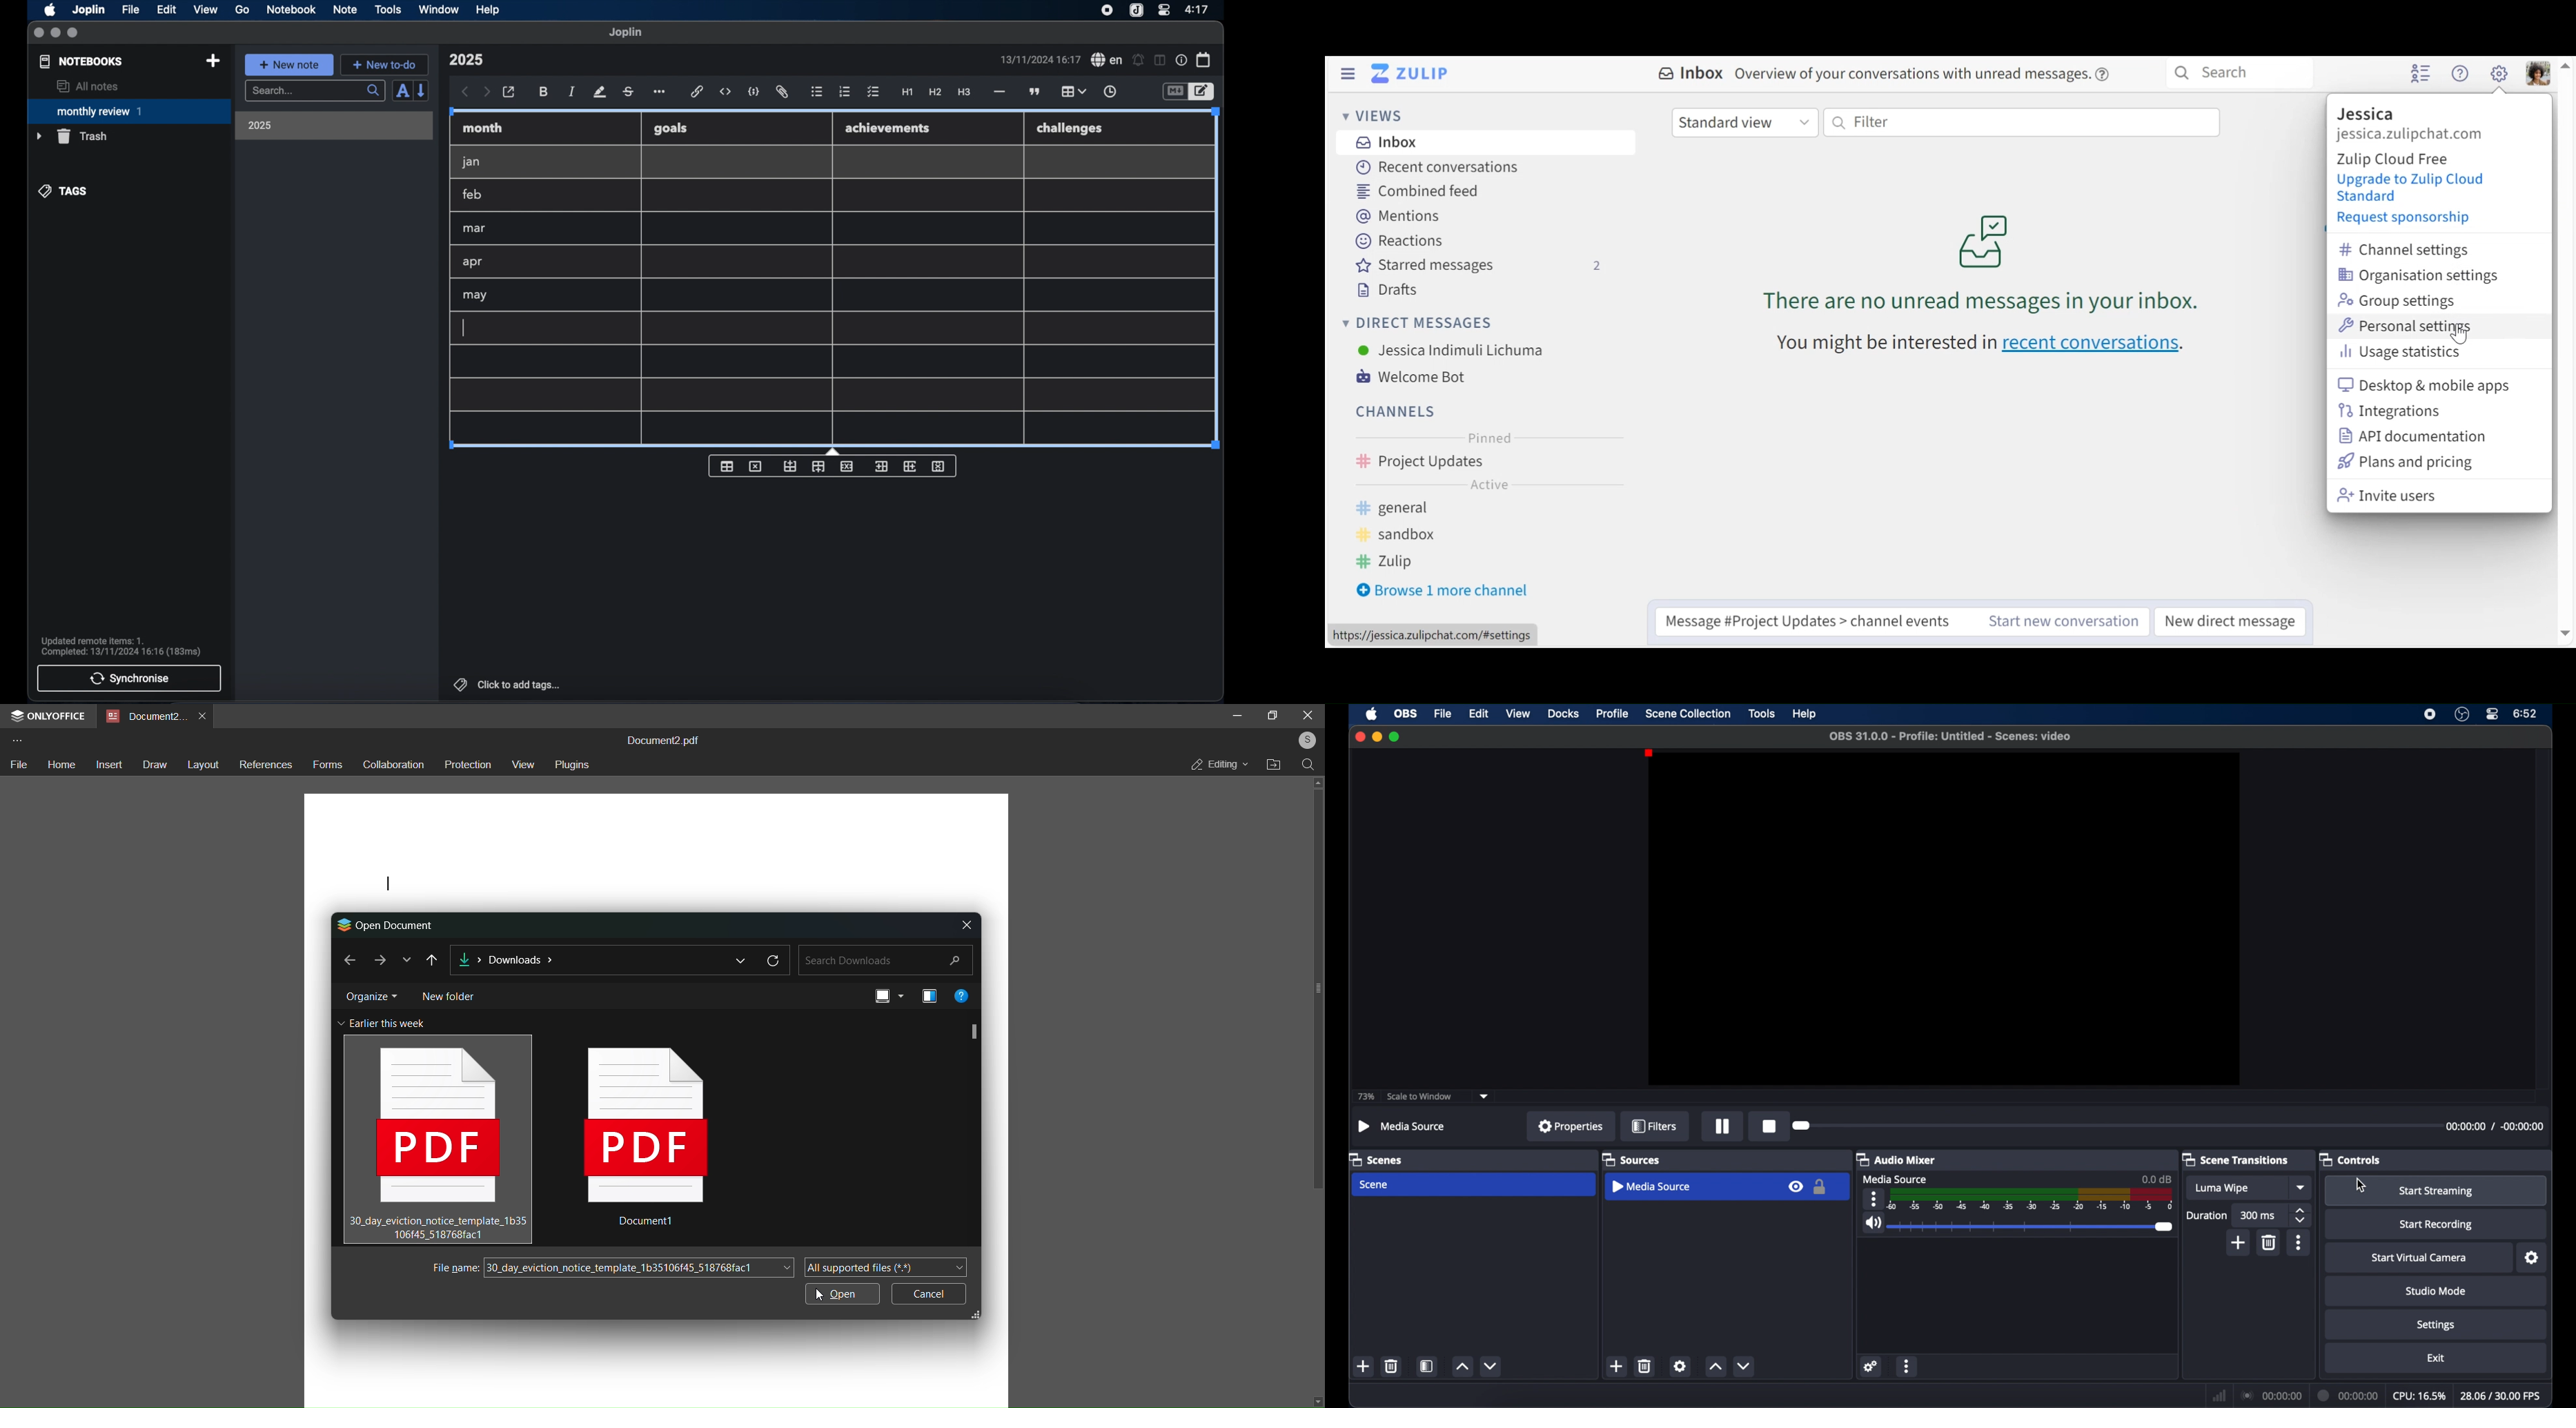 This screenshot has height=1428, width=2576. Describe the element at coordinates (1204, 92) in the screenshot. I see `toggle editor` at that location.